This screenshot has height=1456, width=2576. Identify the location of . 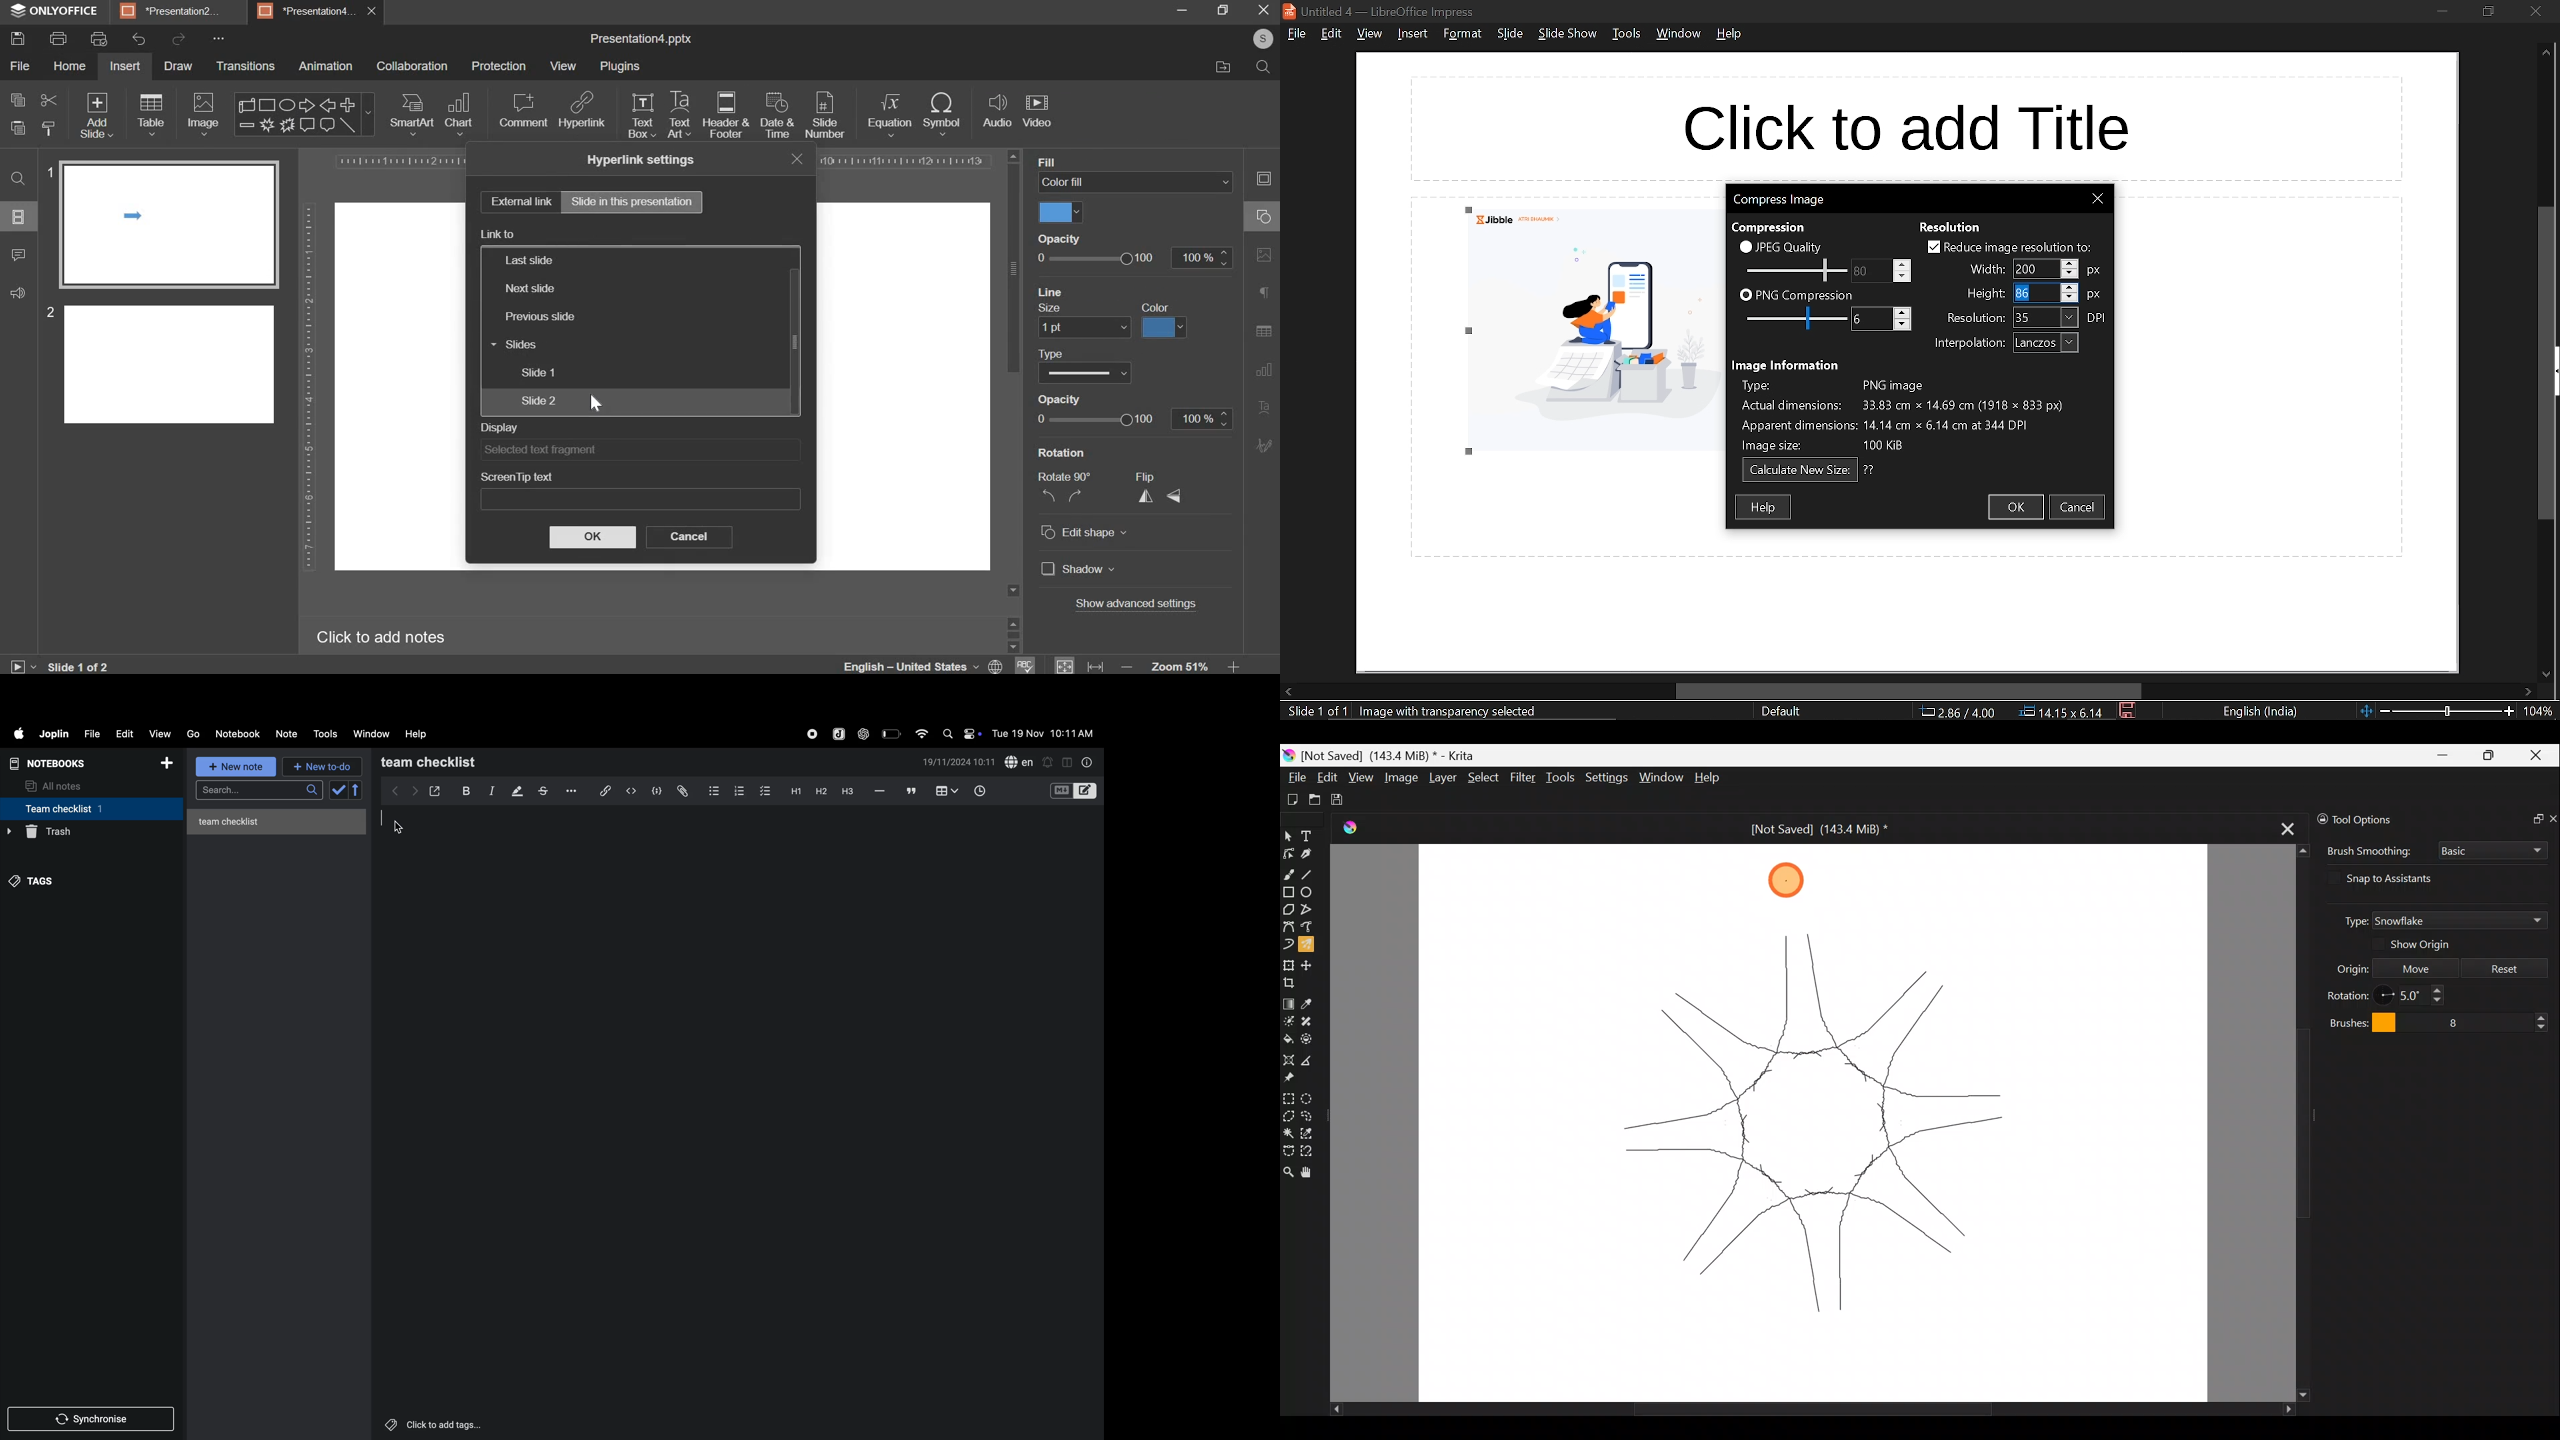
(1077, 327).